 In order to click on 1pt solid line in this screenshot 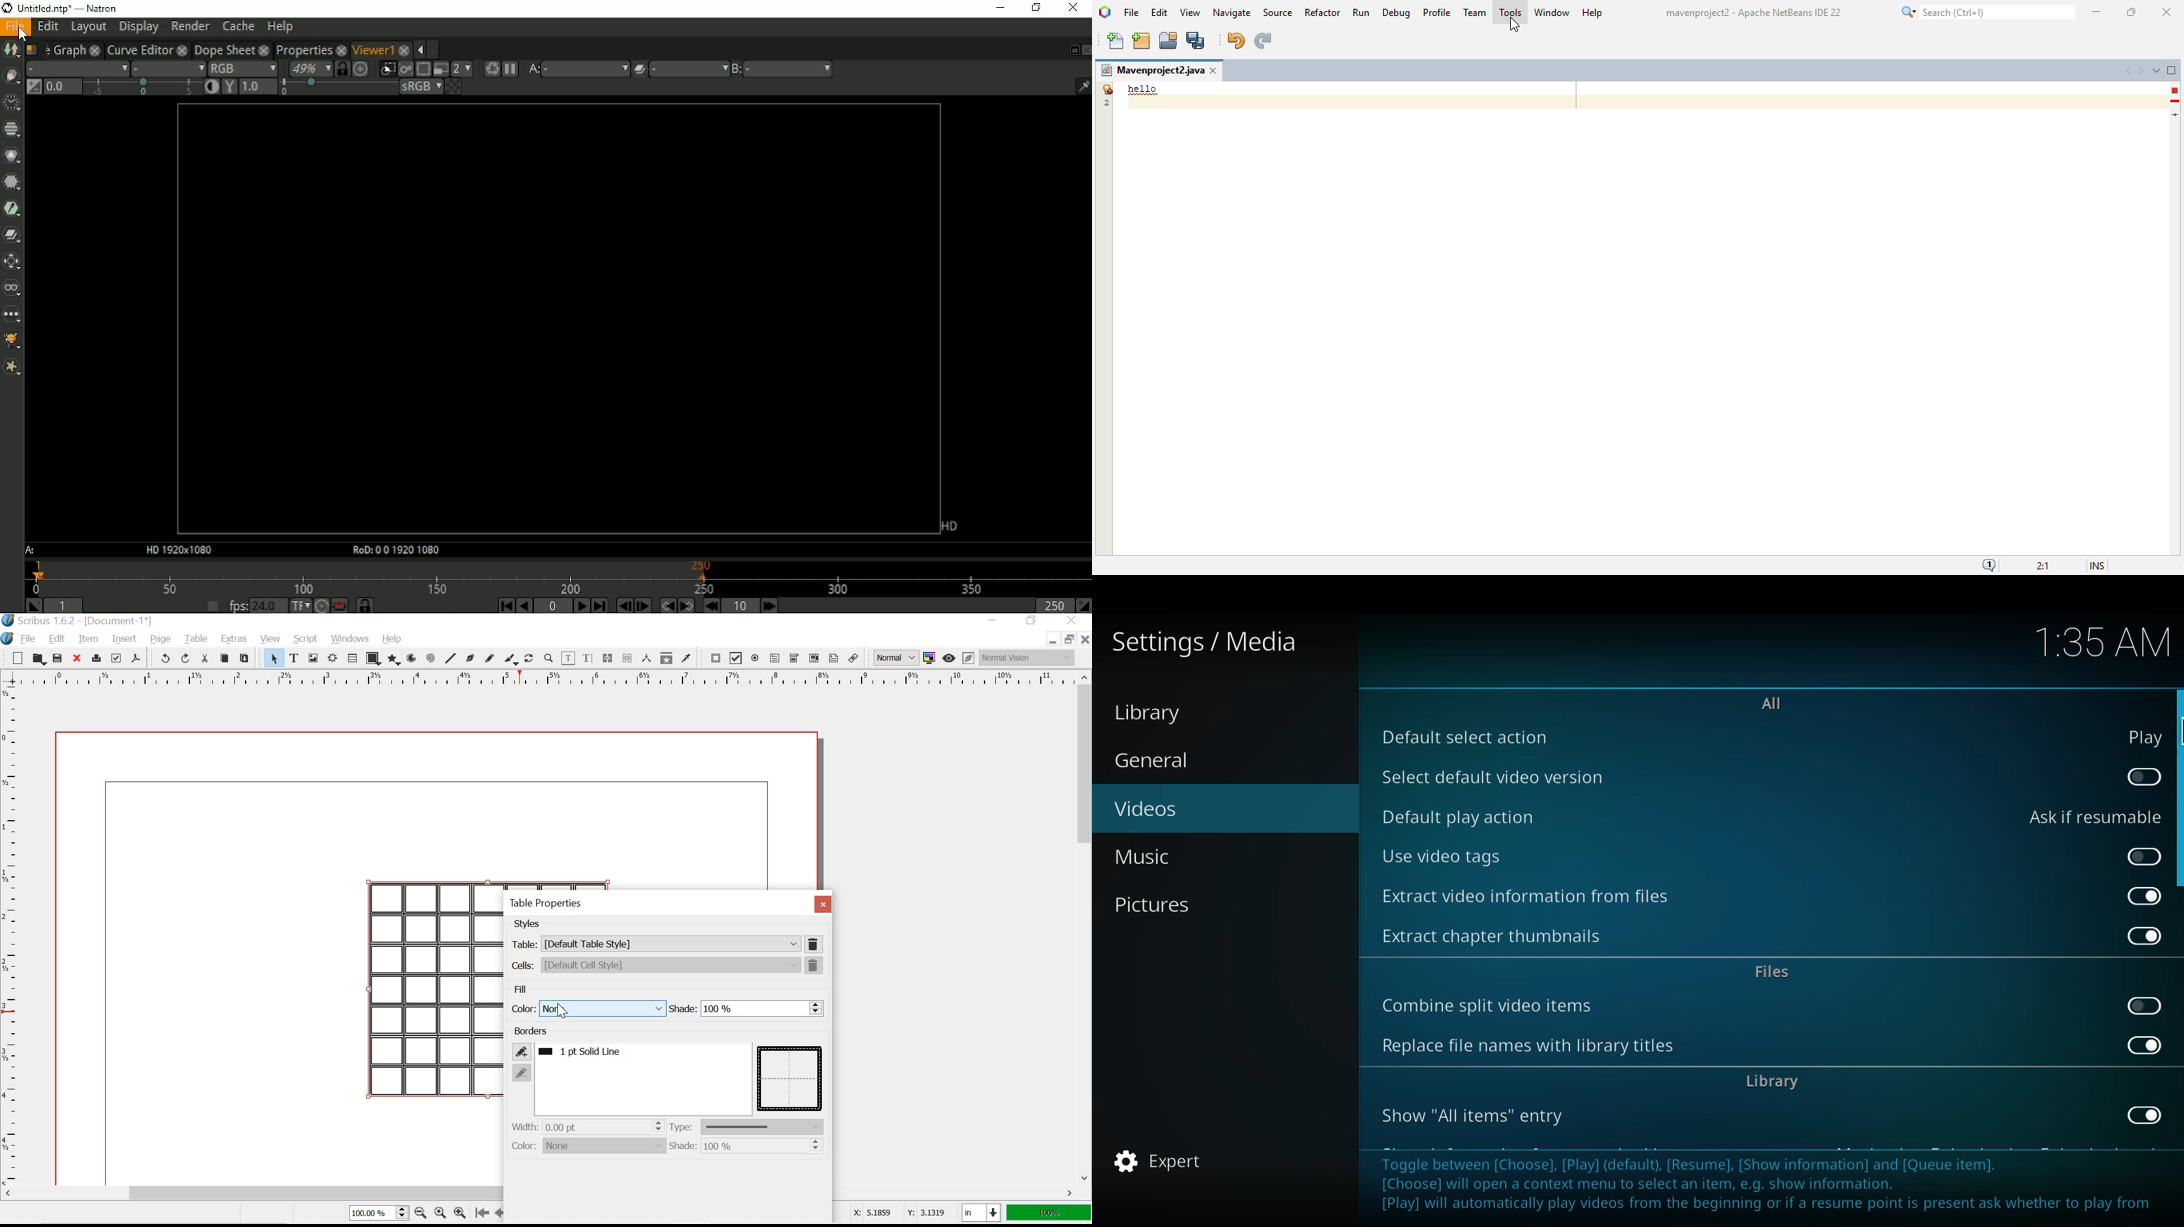, I will do `click(592, 1053)`.